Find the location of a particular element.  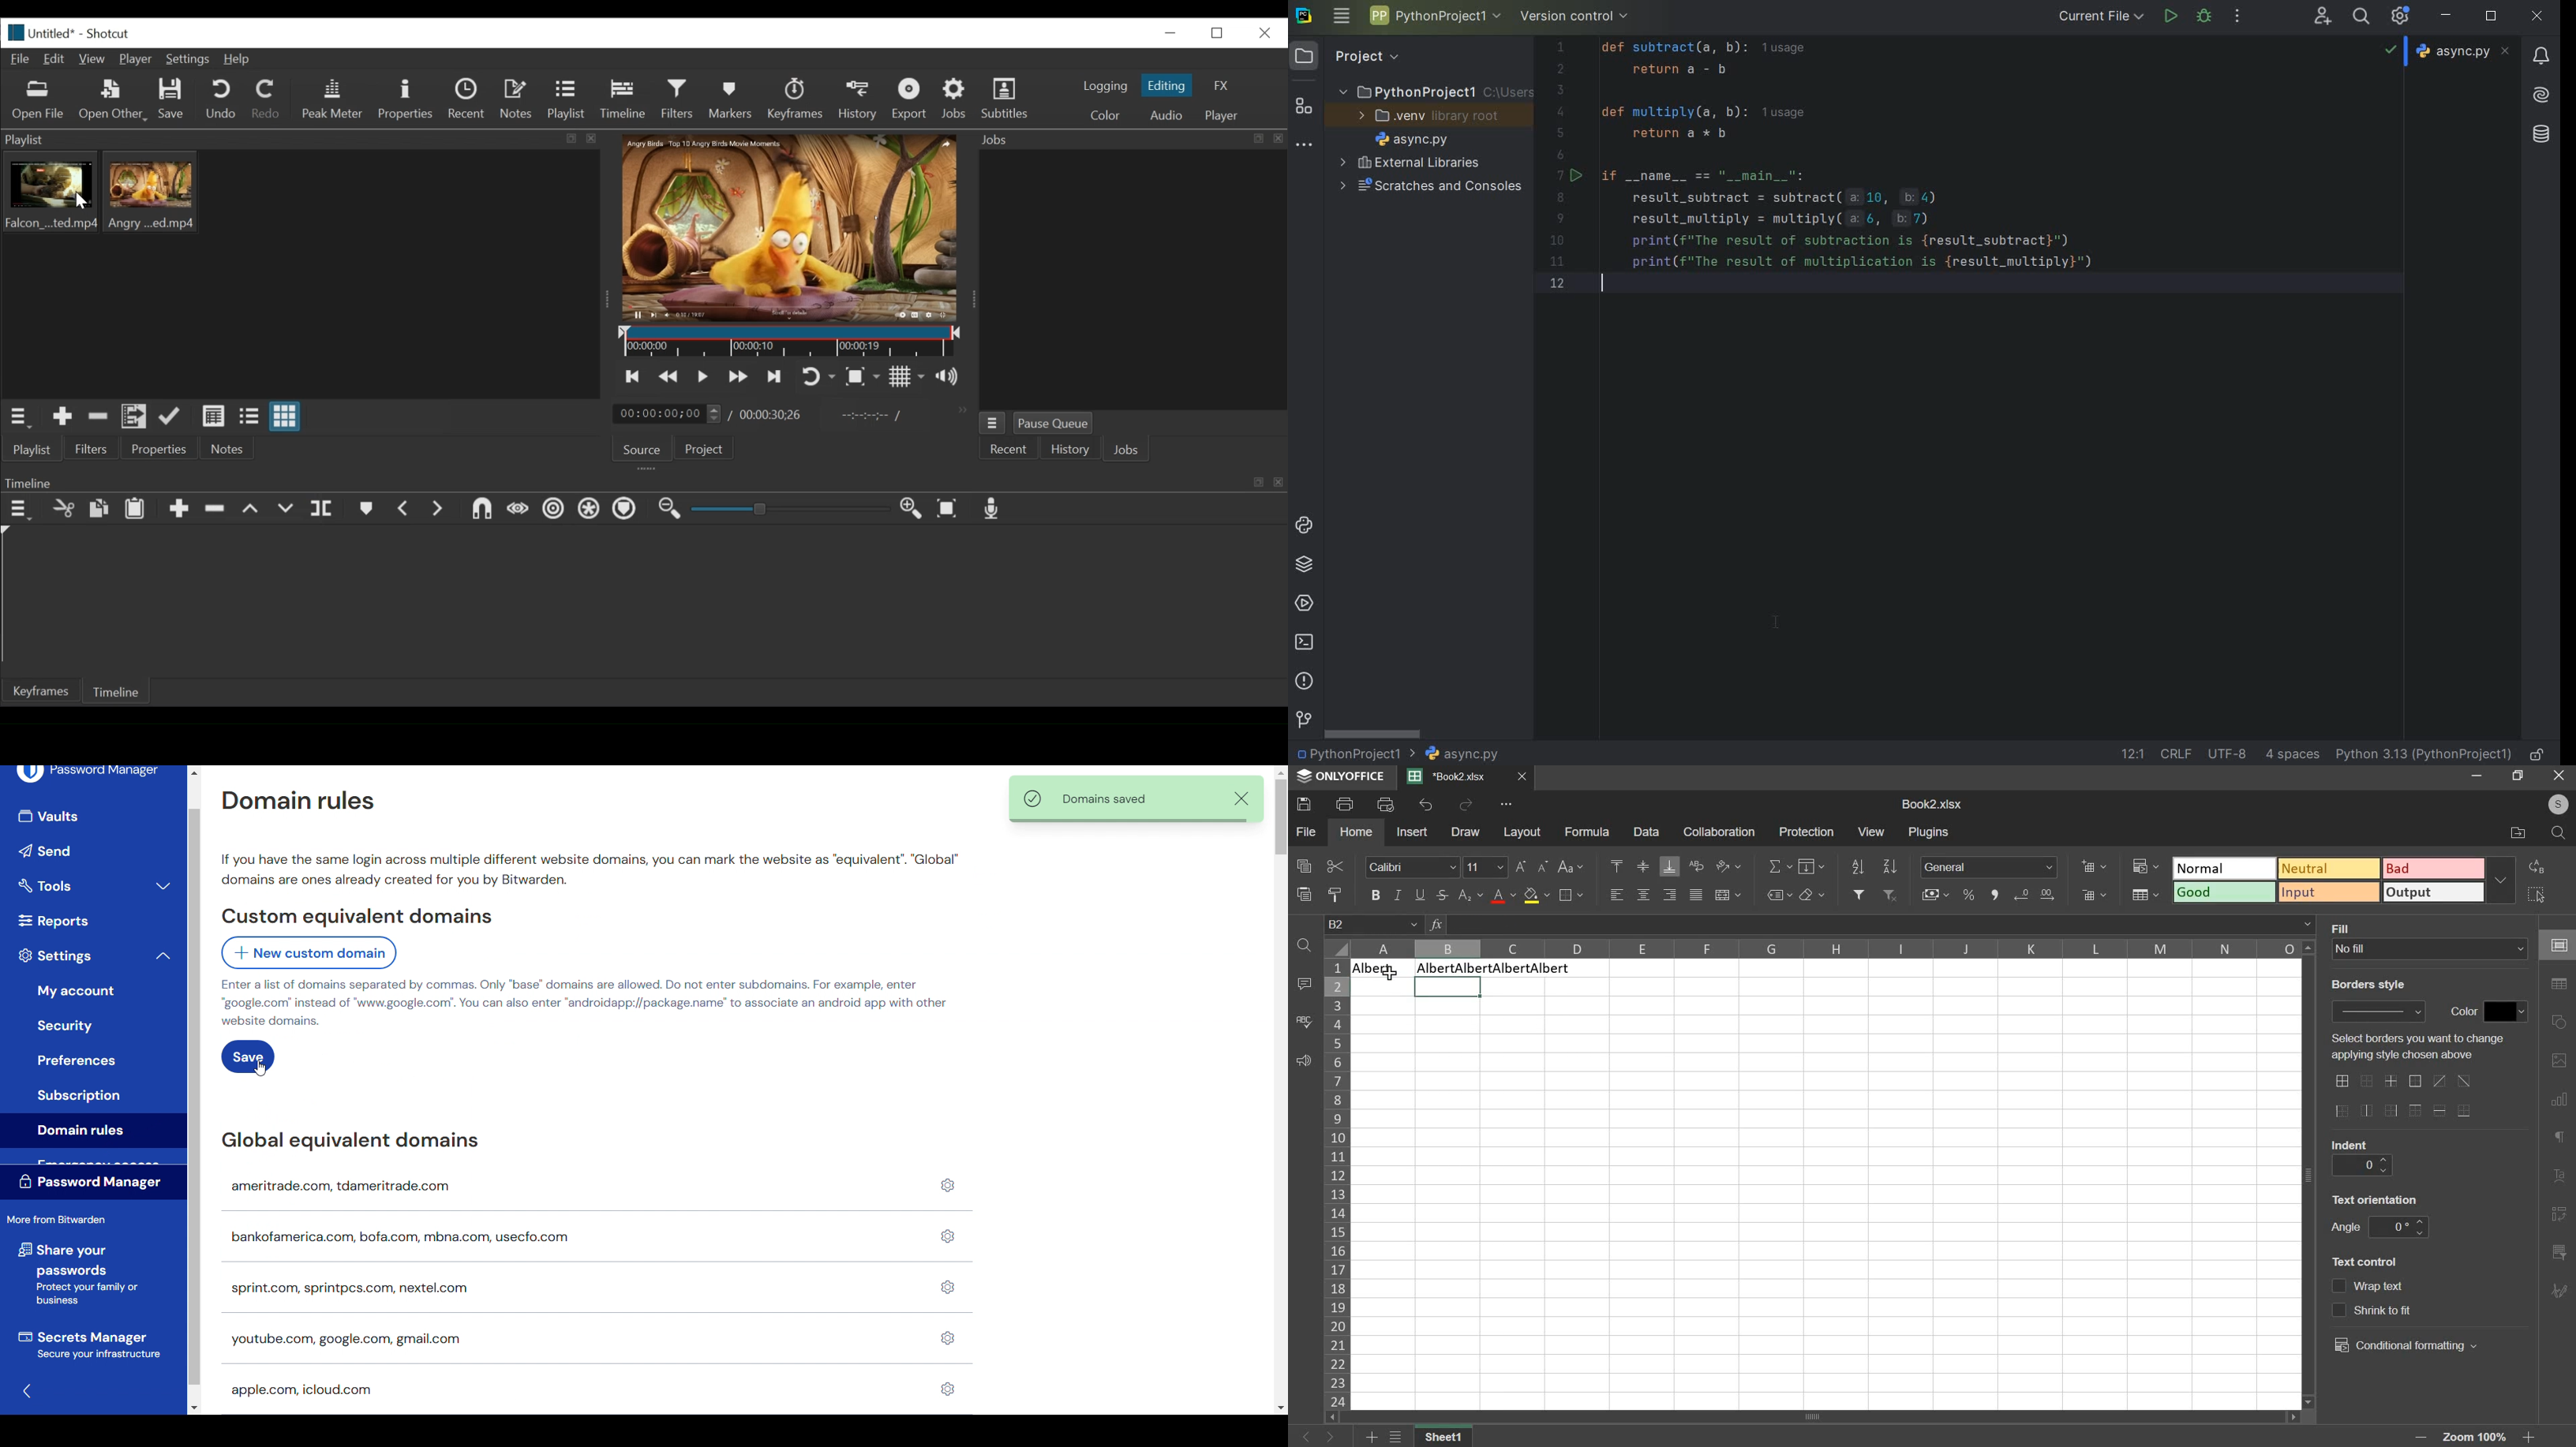

file name is located at coordinates (1417, 140).